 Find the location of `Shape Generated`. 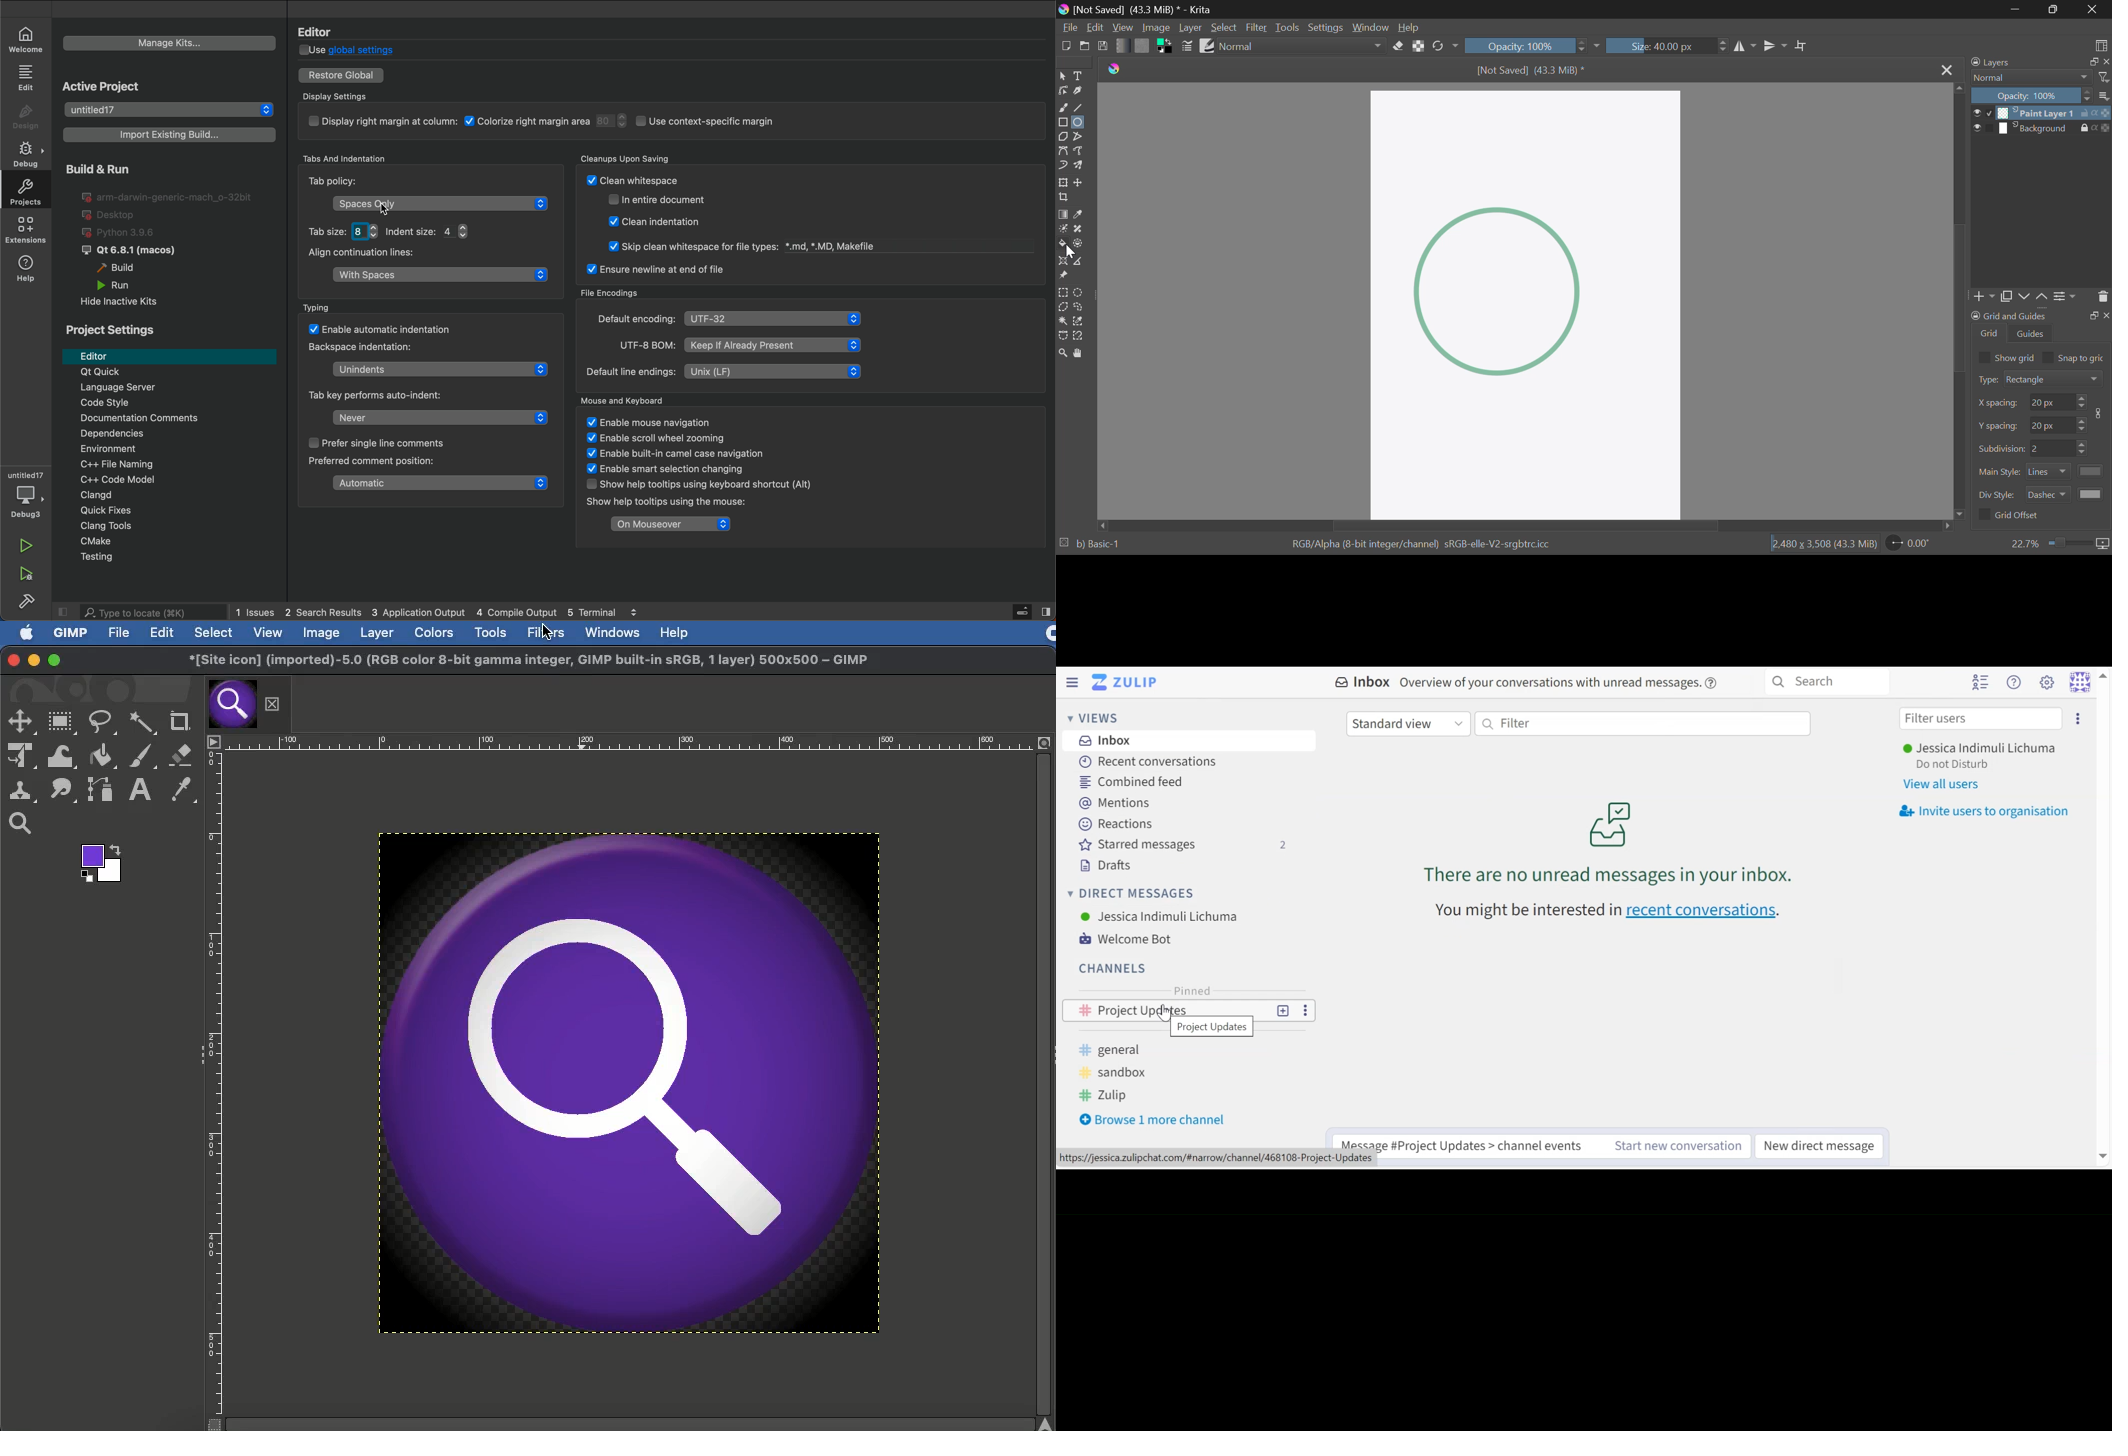

Shape Generated is located at coordinates (1496, 290).